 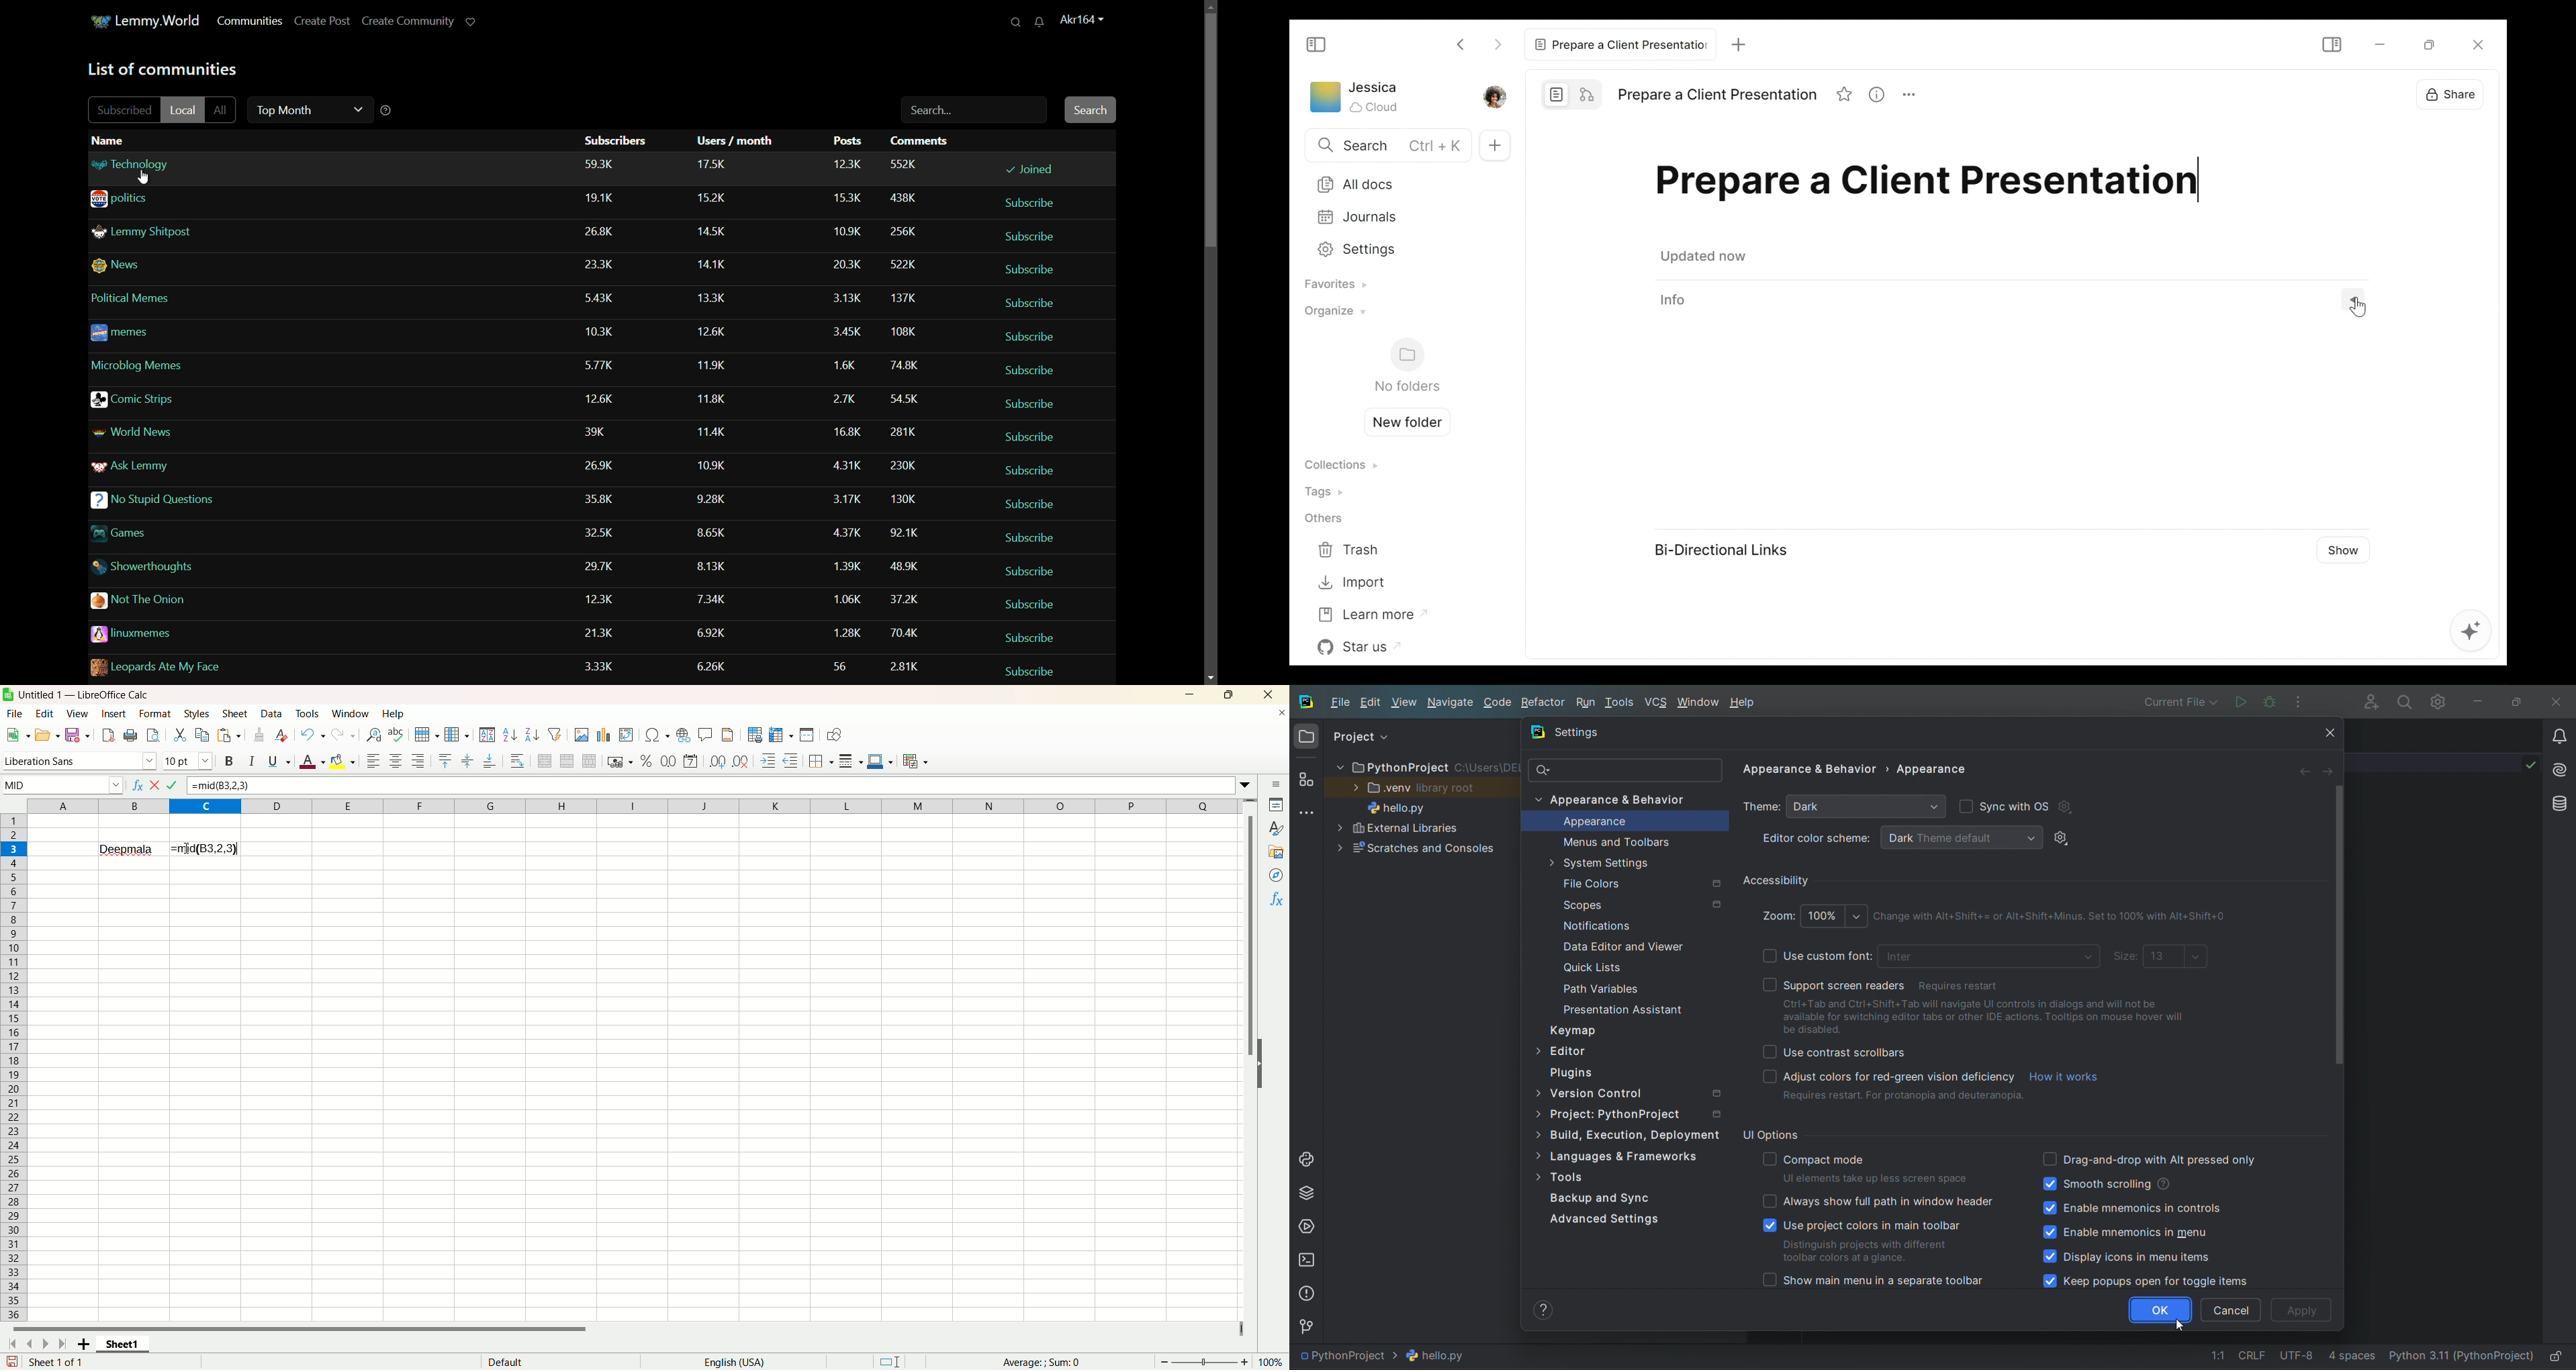 What do you see at coordinates (2180, 1221) in the screenshot?
I see `ui option labels` at bounding box center [2180, 1221].